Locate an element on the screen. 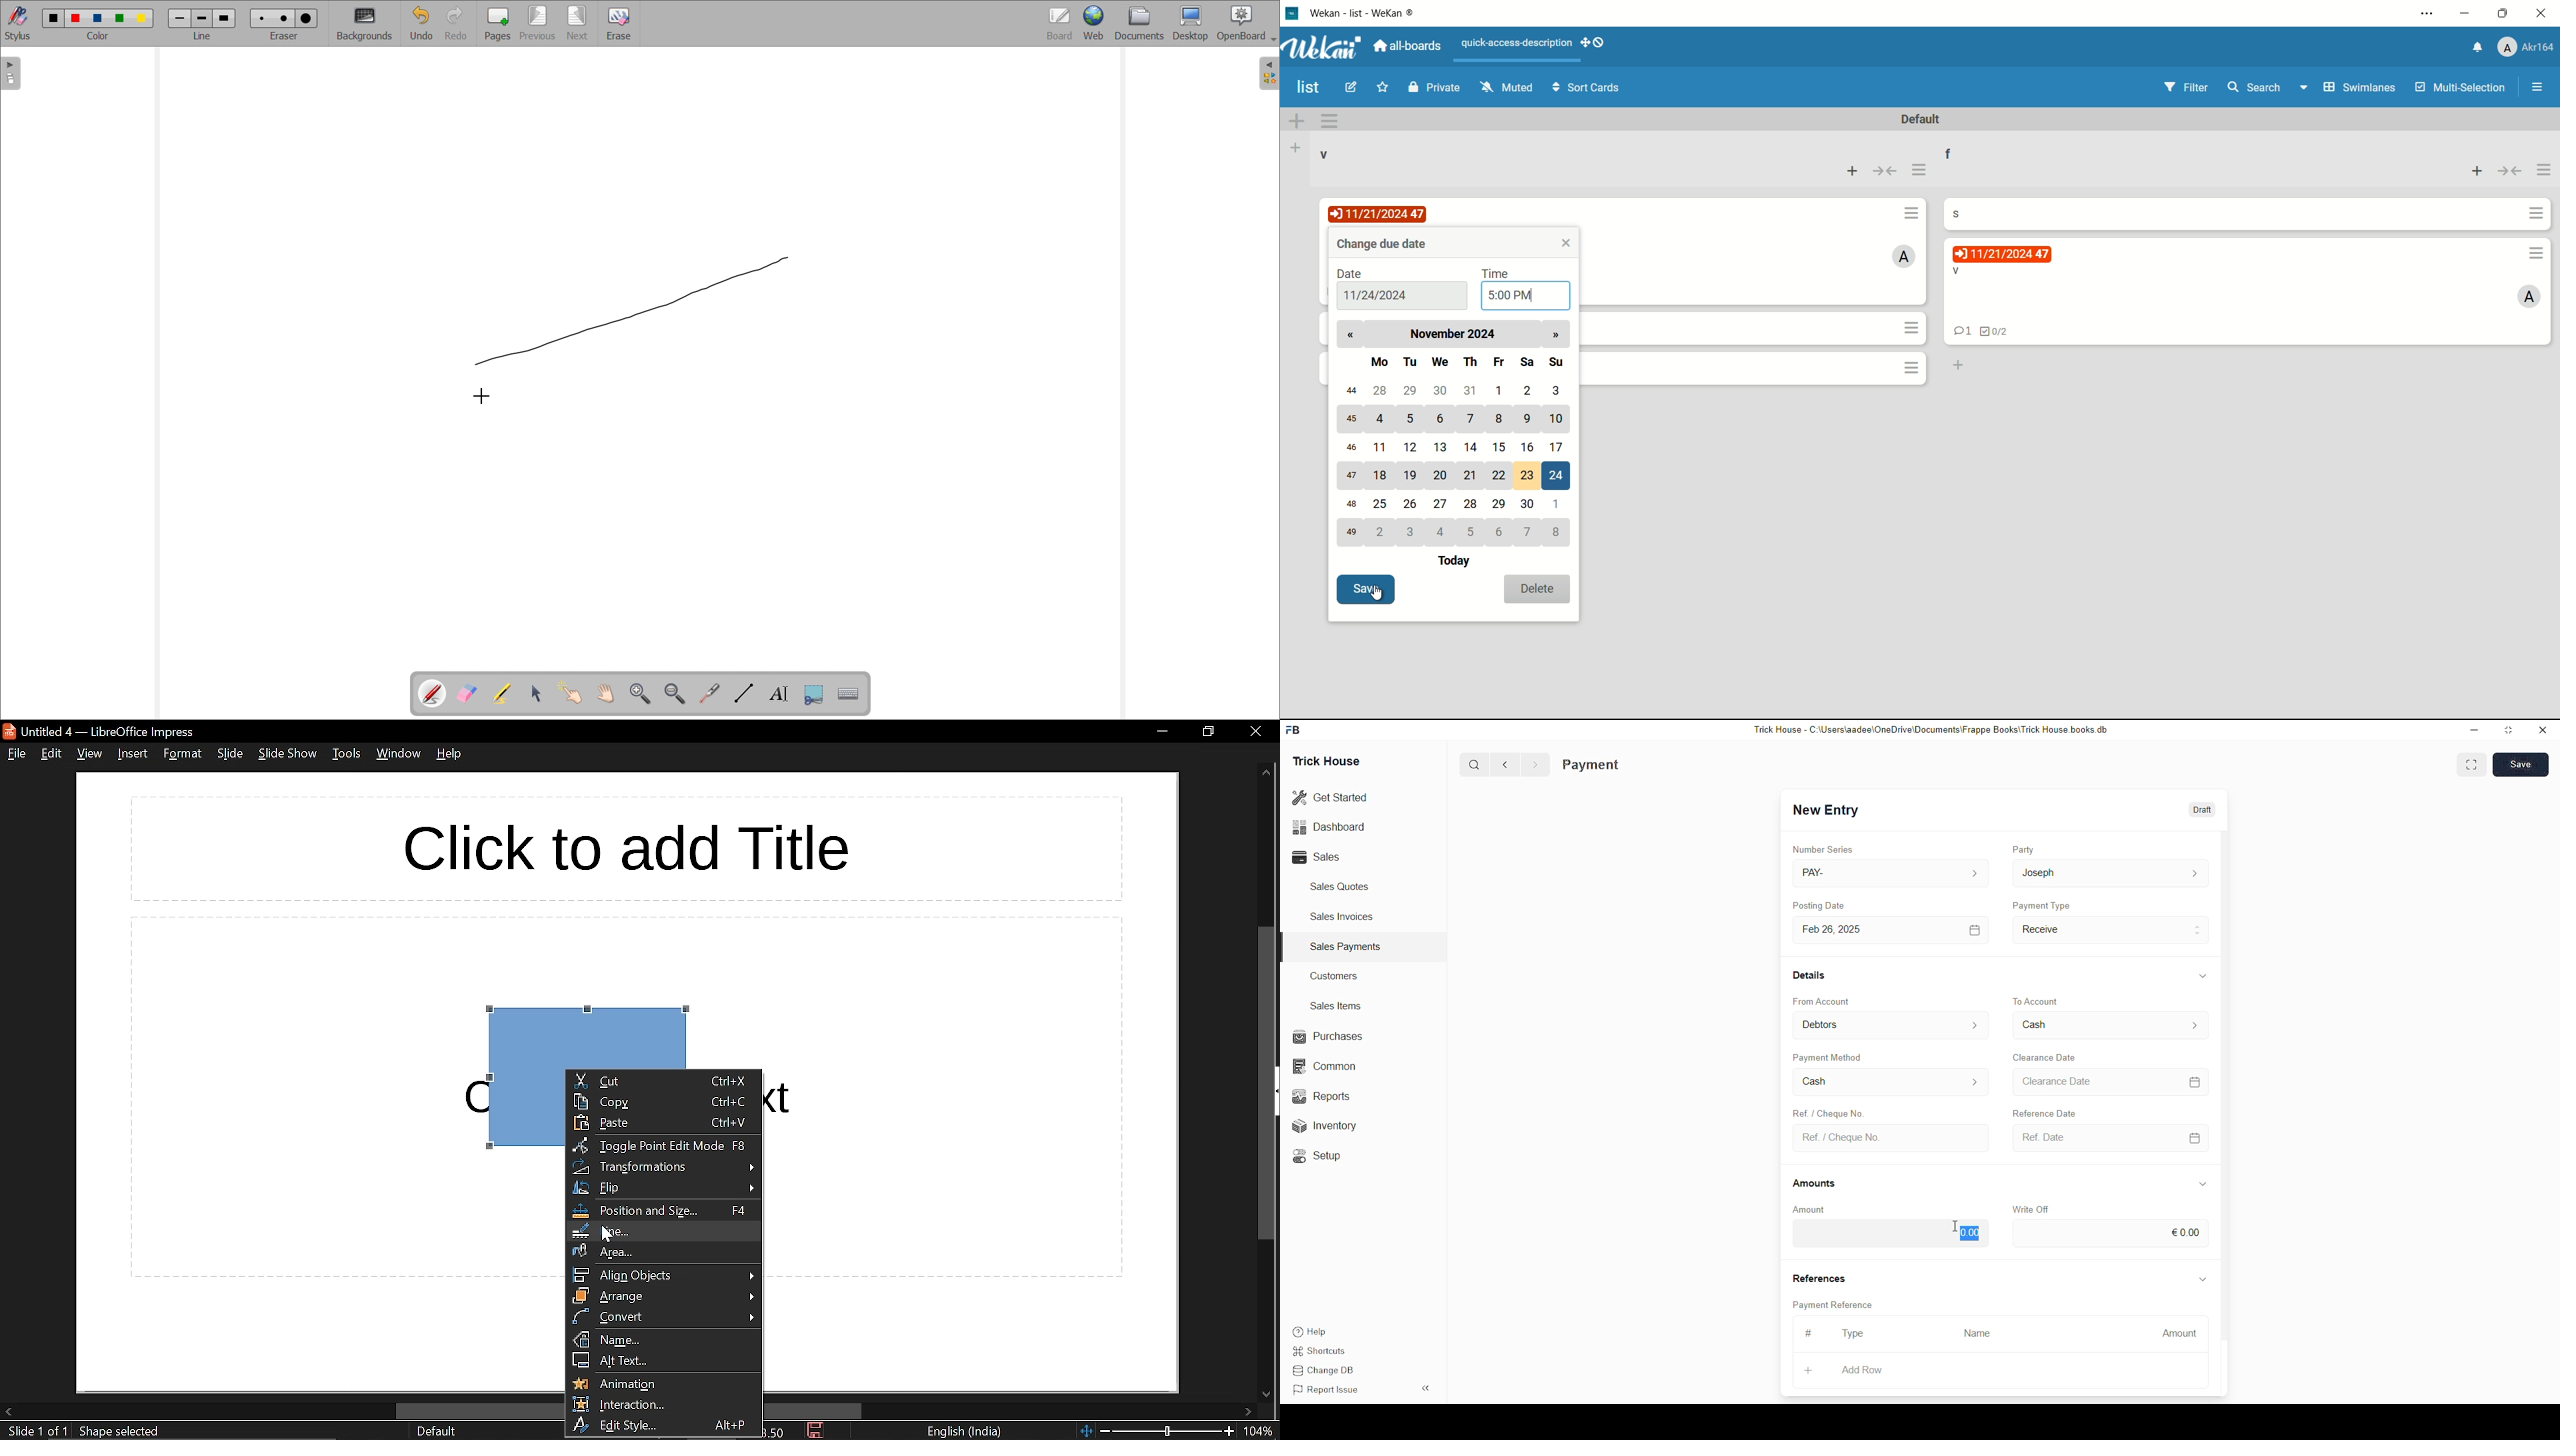 This screenshot has width=2576, height=1456. 18 is located at coordinates (1381, 477).